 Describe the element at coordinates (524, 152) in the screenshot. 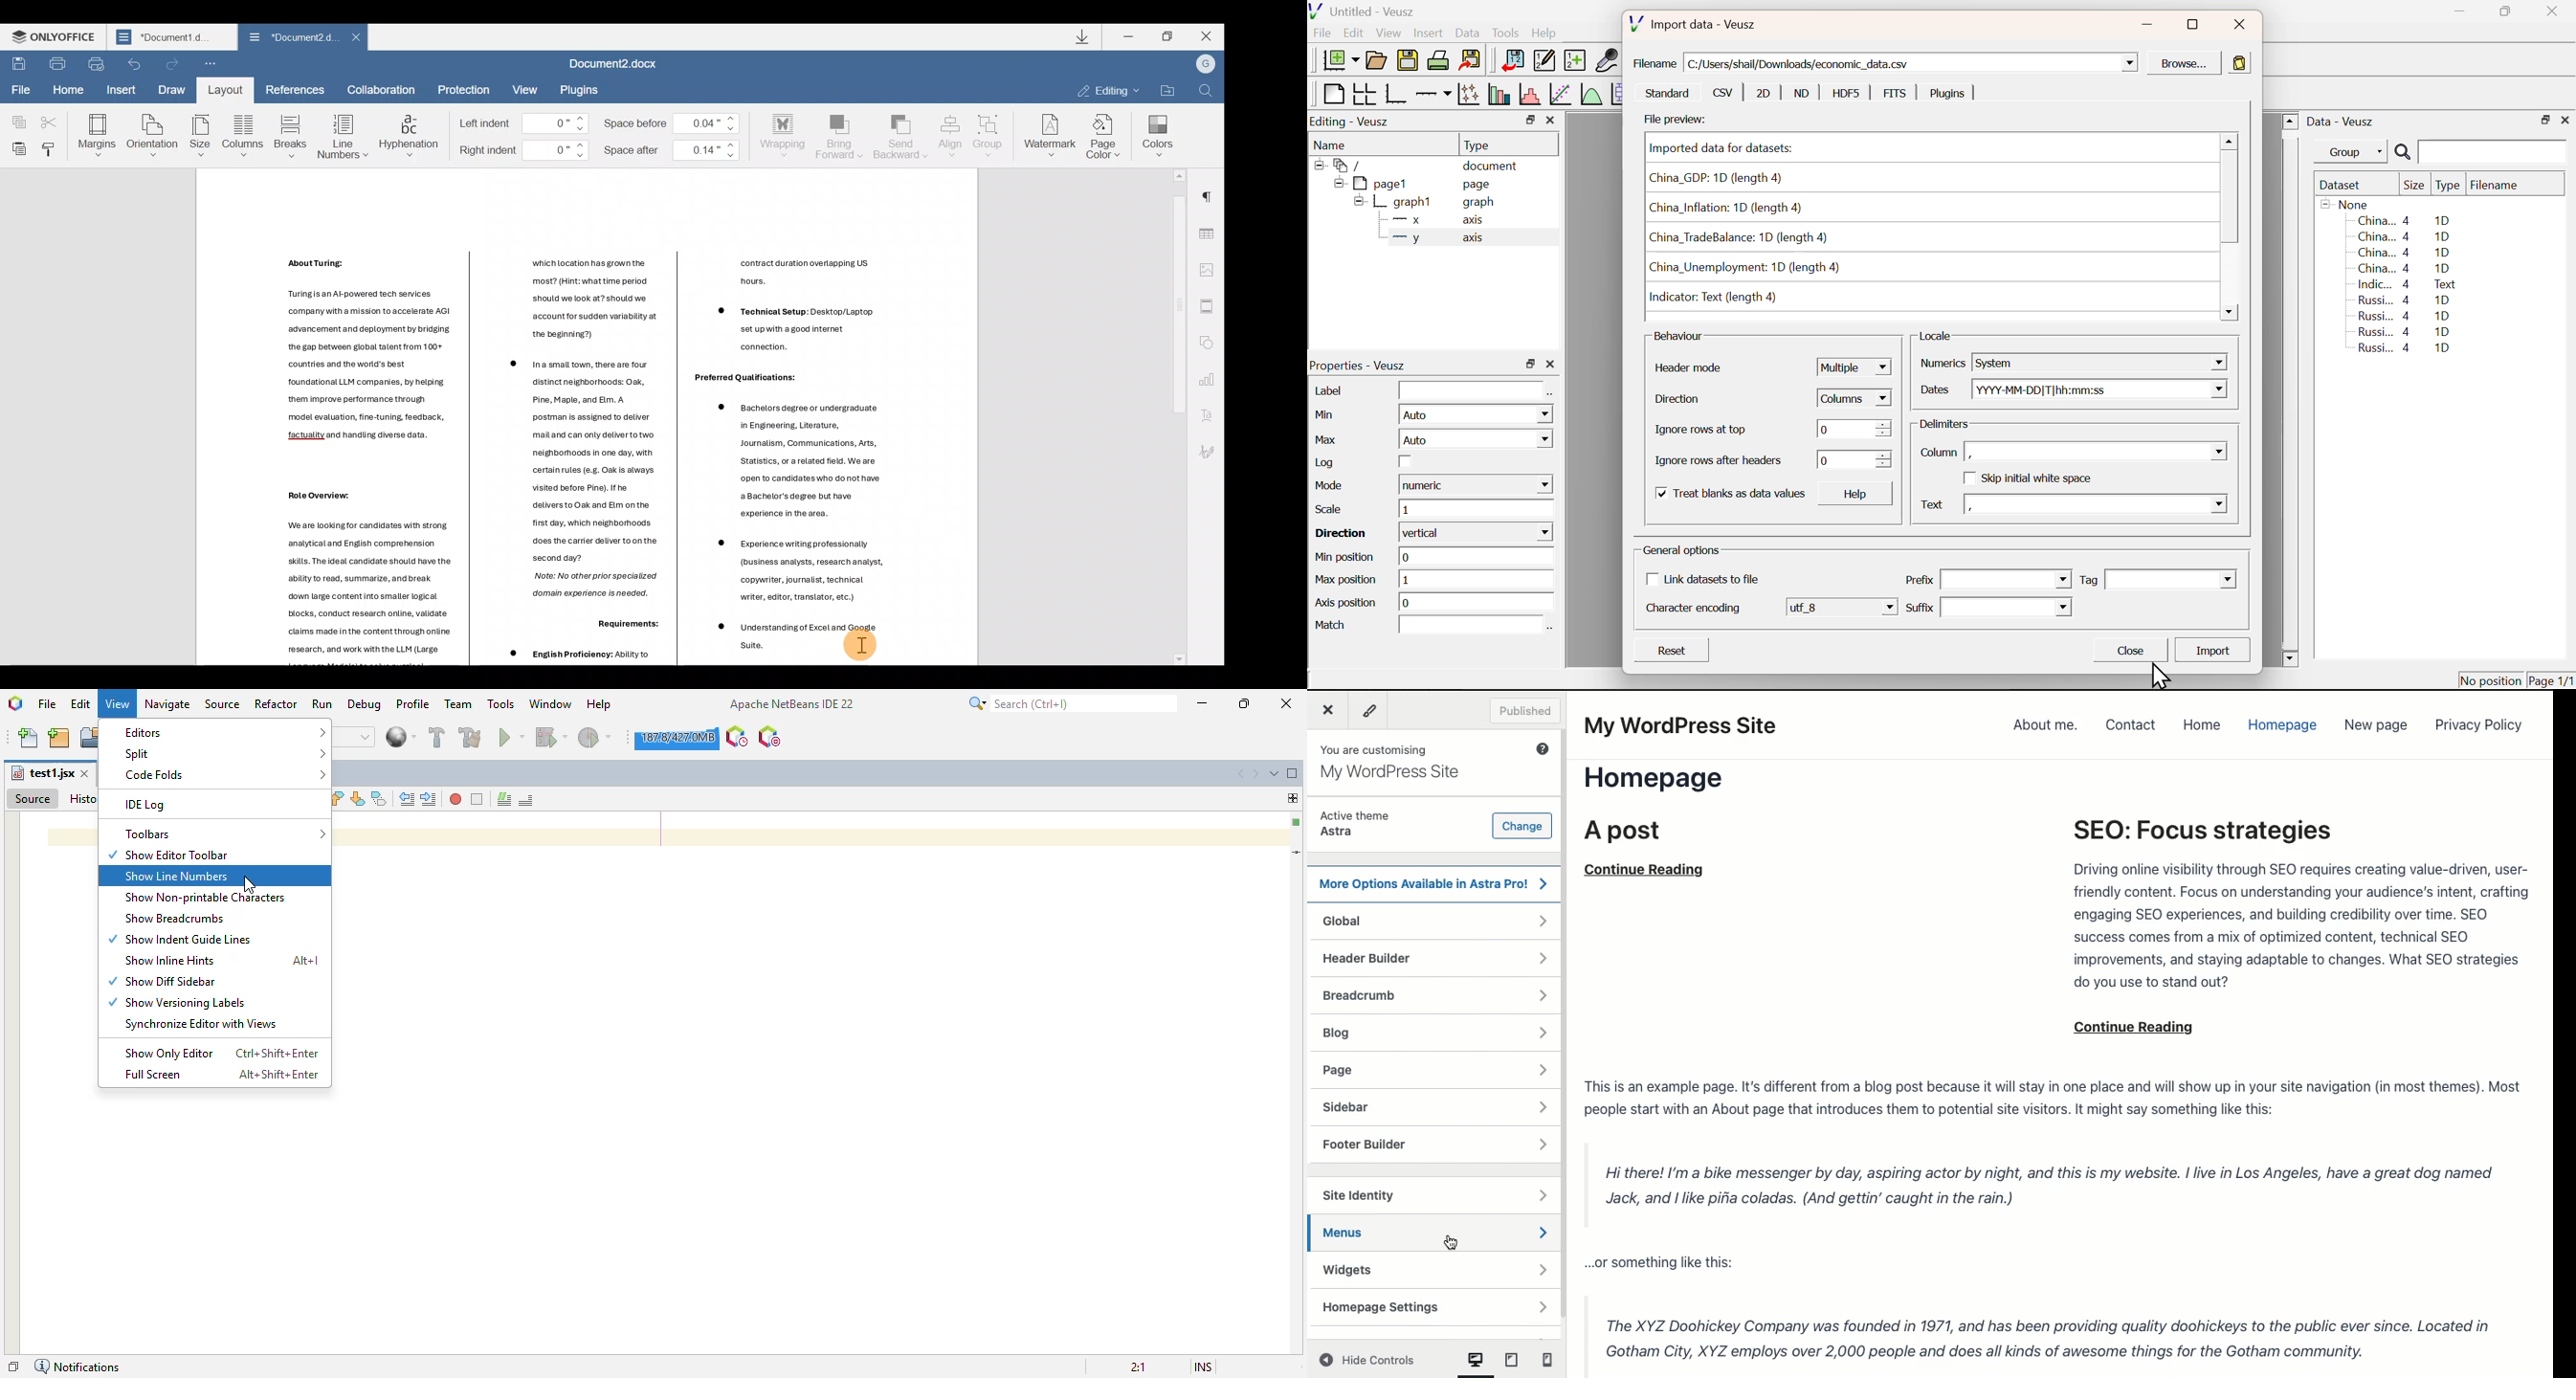

I see `Right indent` at that location.